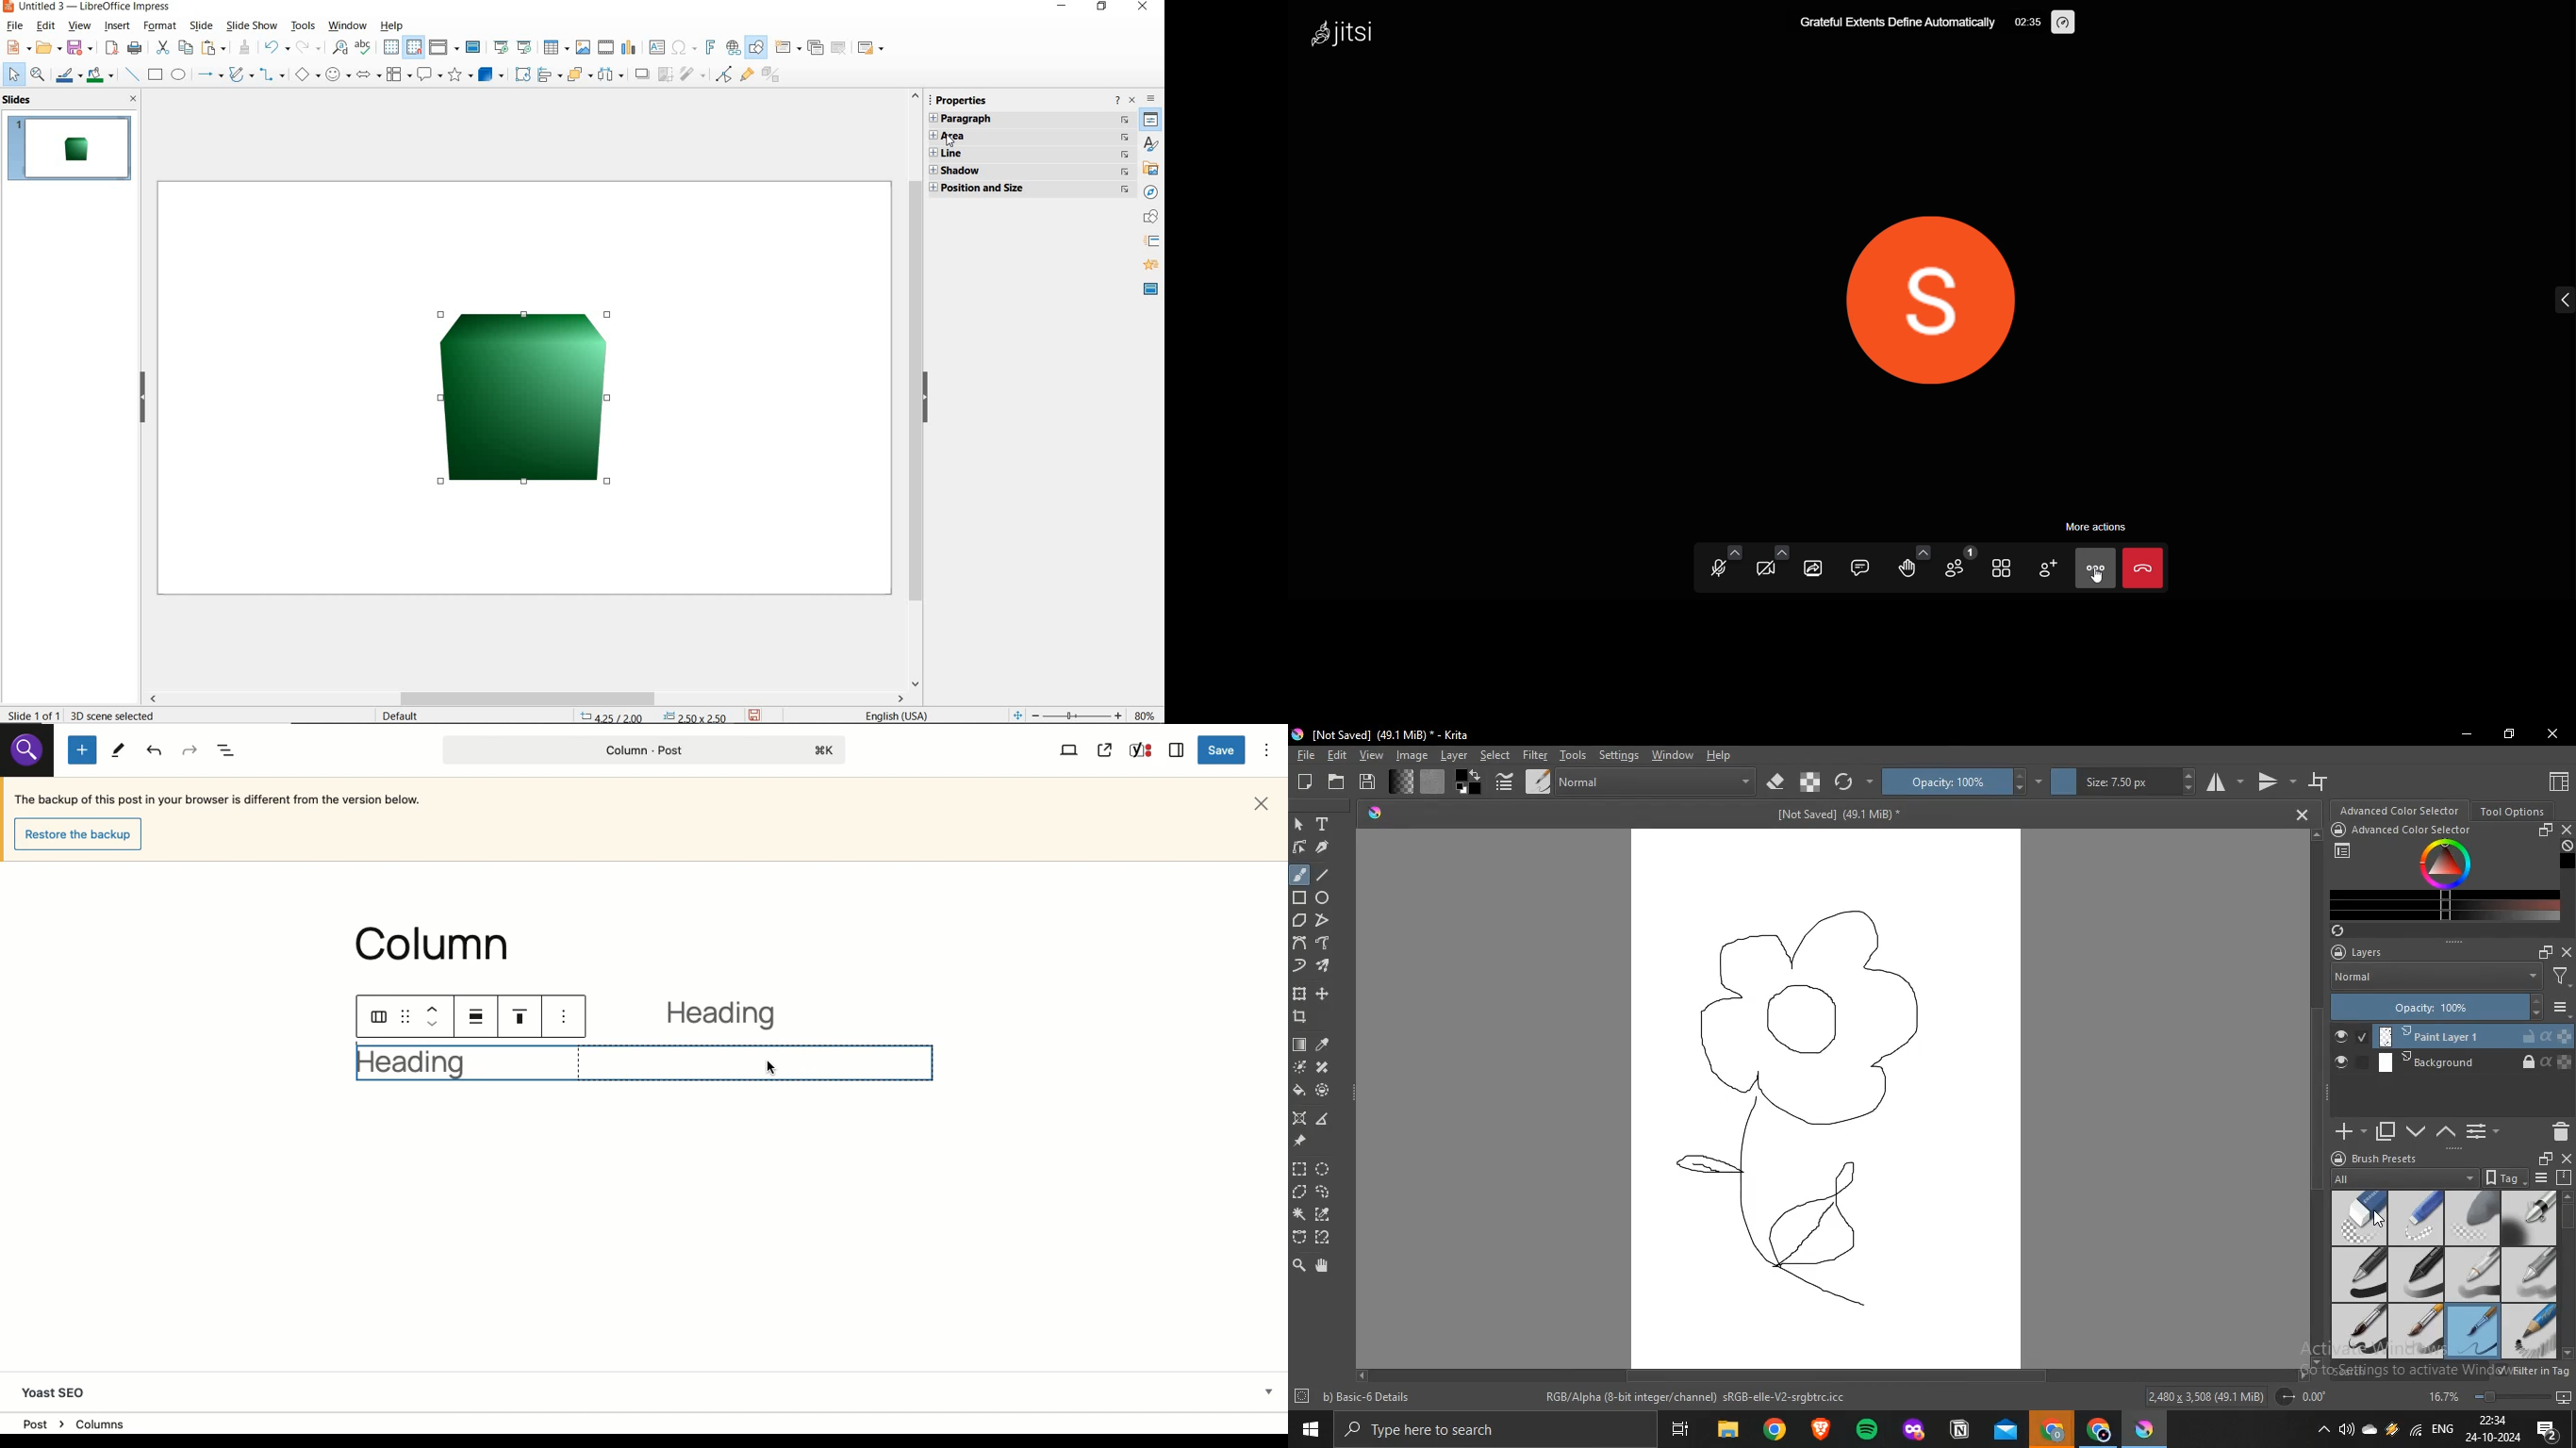 The height and width of the screenshot is (1456, 2576). I want to click on Justification, so click(526, 1018).